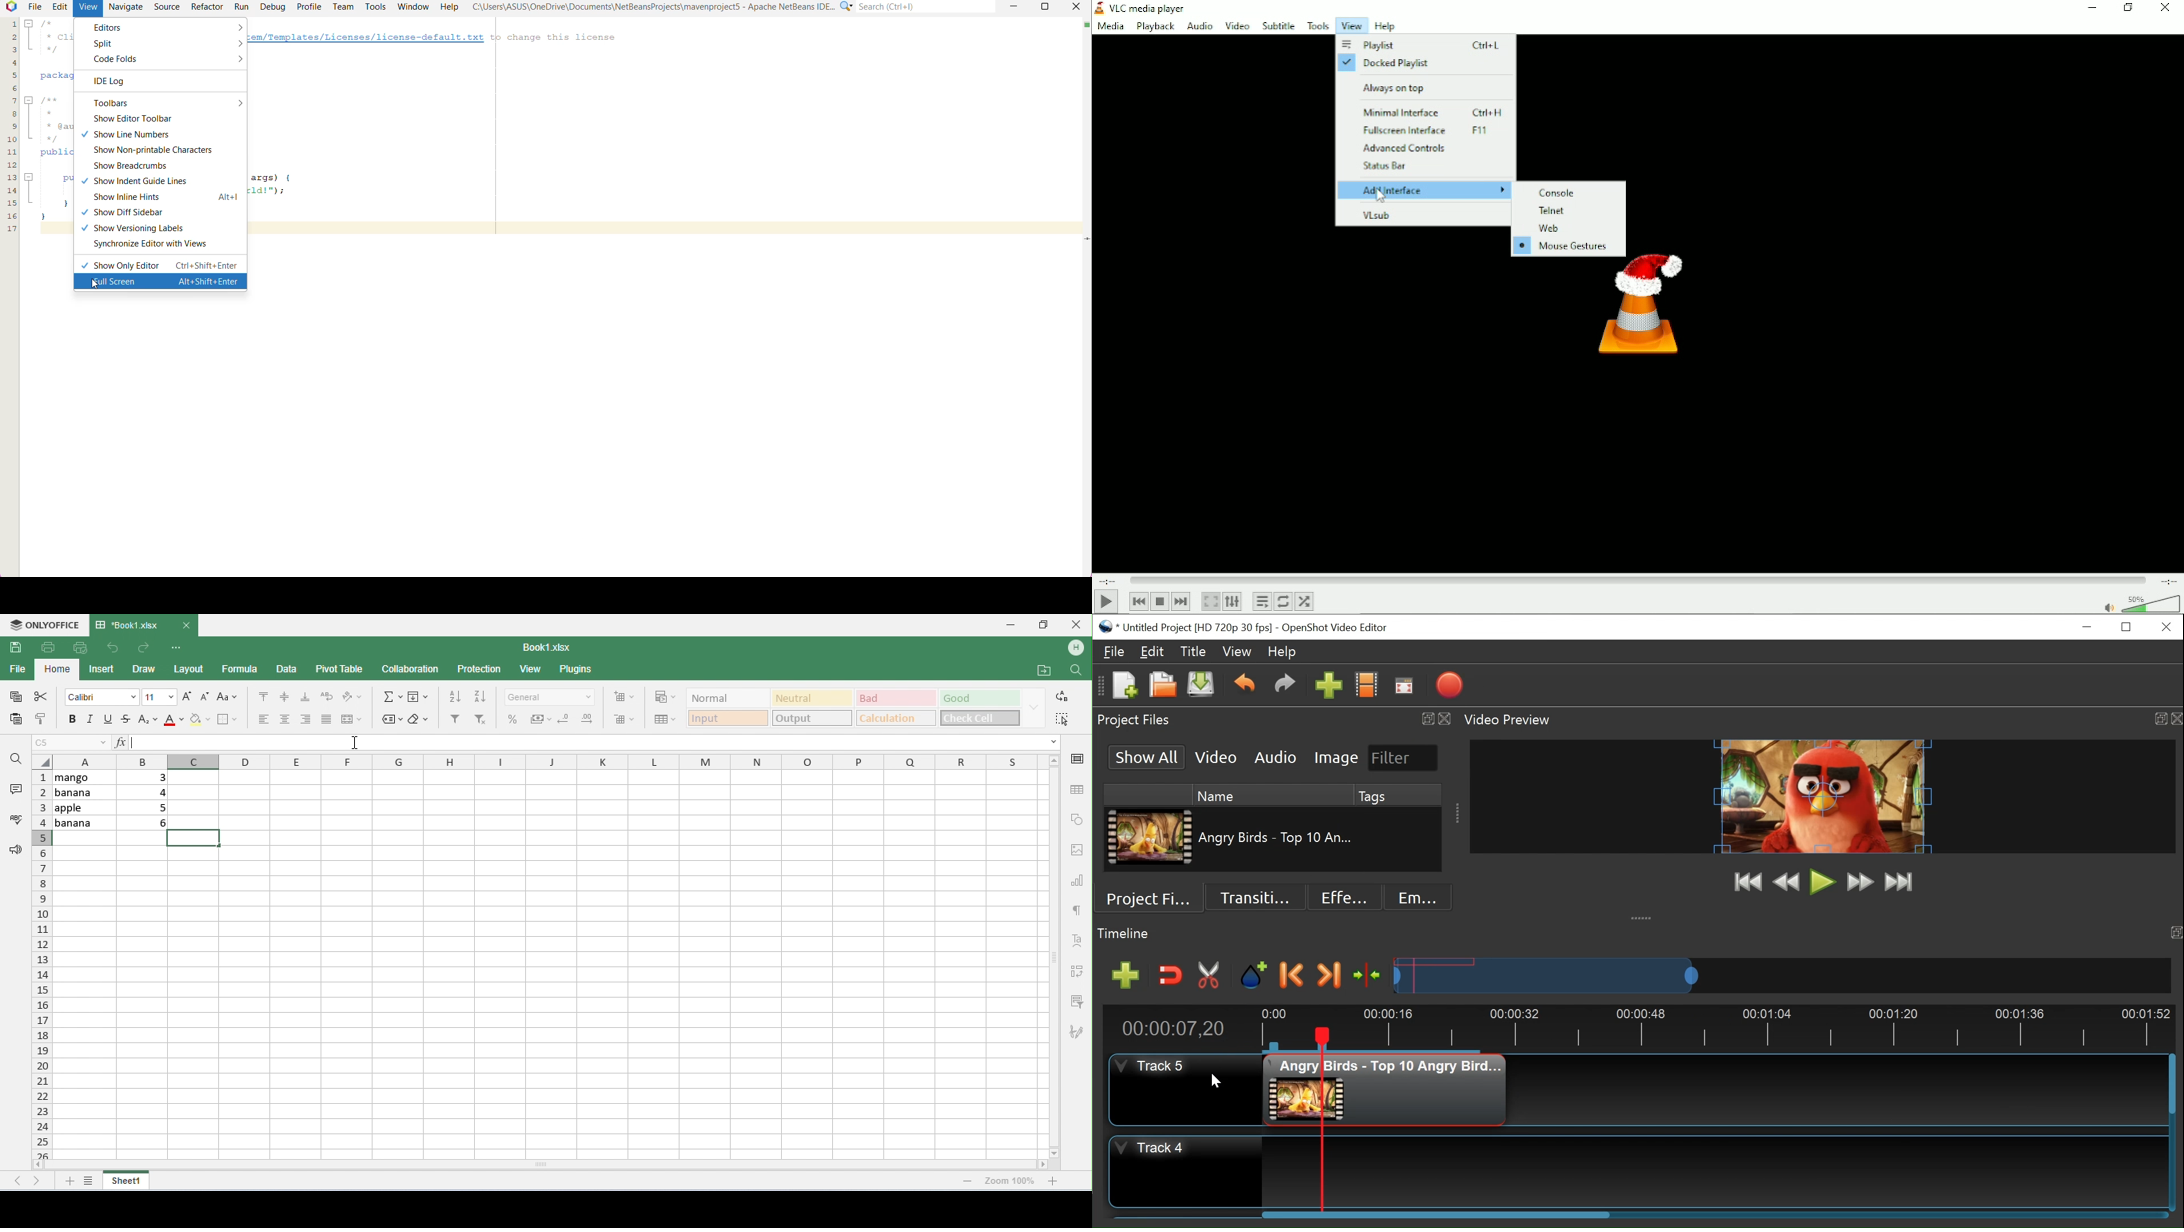  Describe the element at coordinates (969, 1182) in the screenshot. I see `zoom in` at that location.